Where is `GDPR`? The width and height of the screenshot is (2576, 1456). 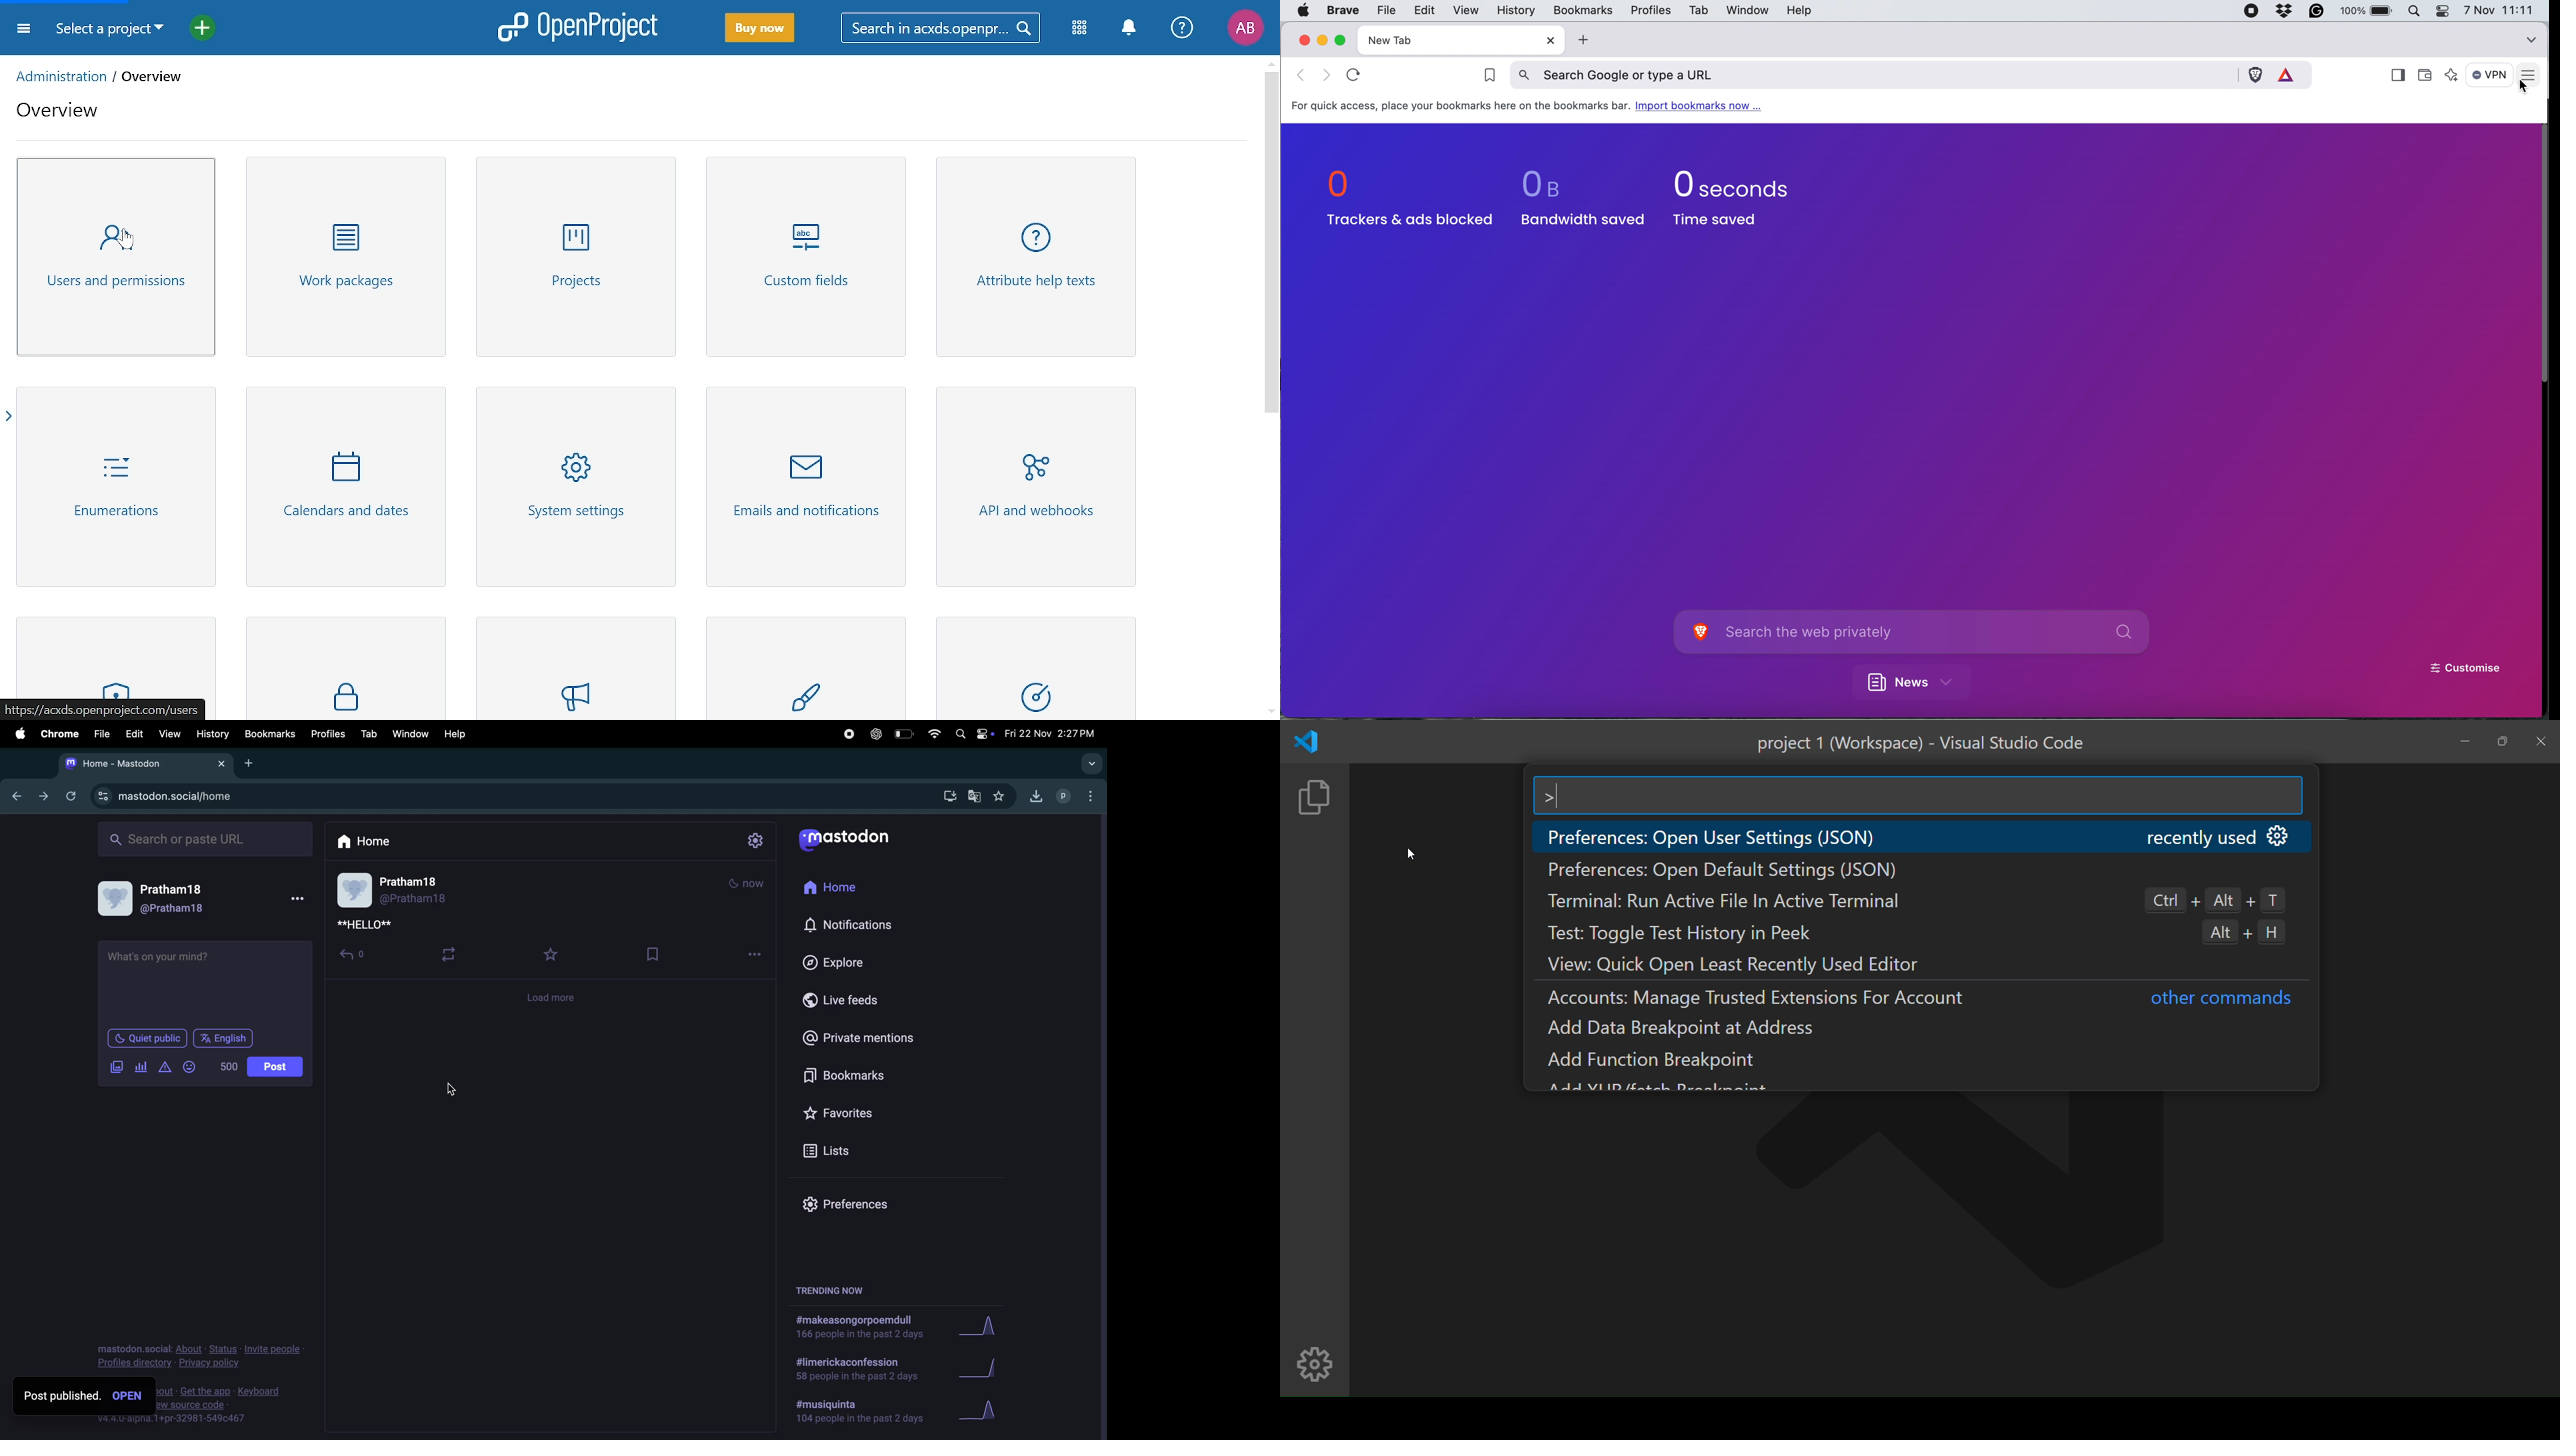 GDPR is located at coordinates (345, 667).